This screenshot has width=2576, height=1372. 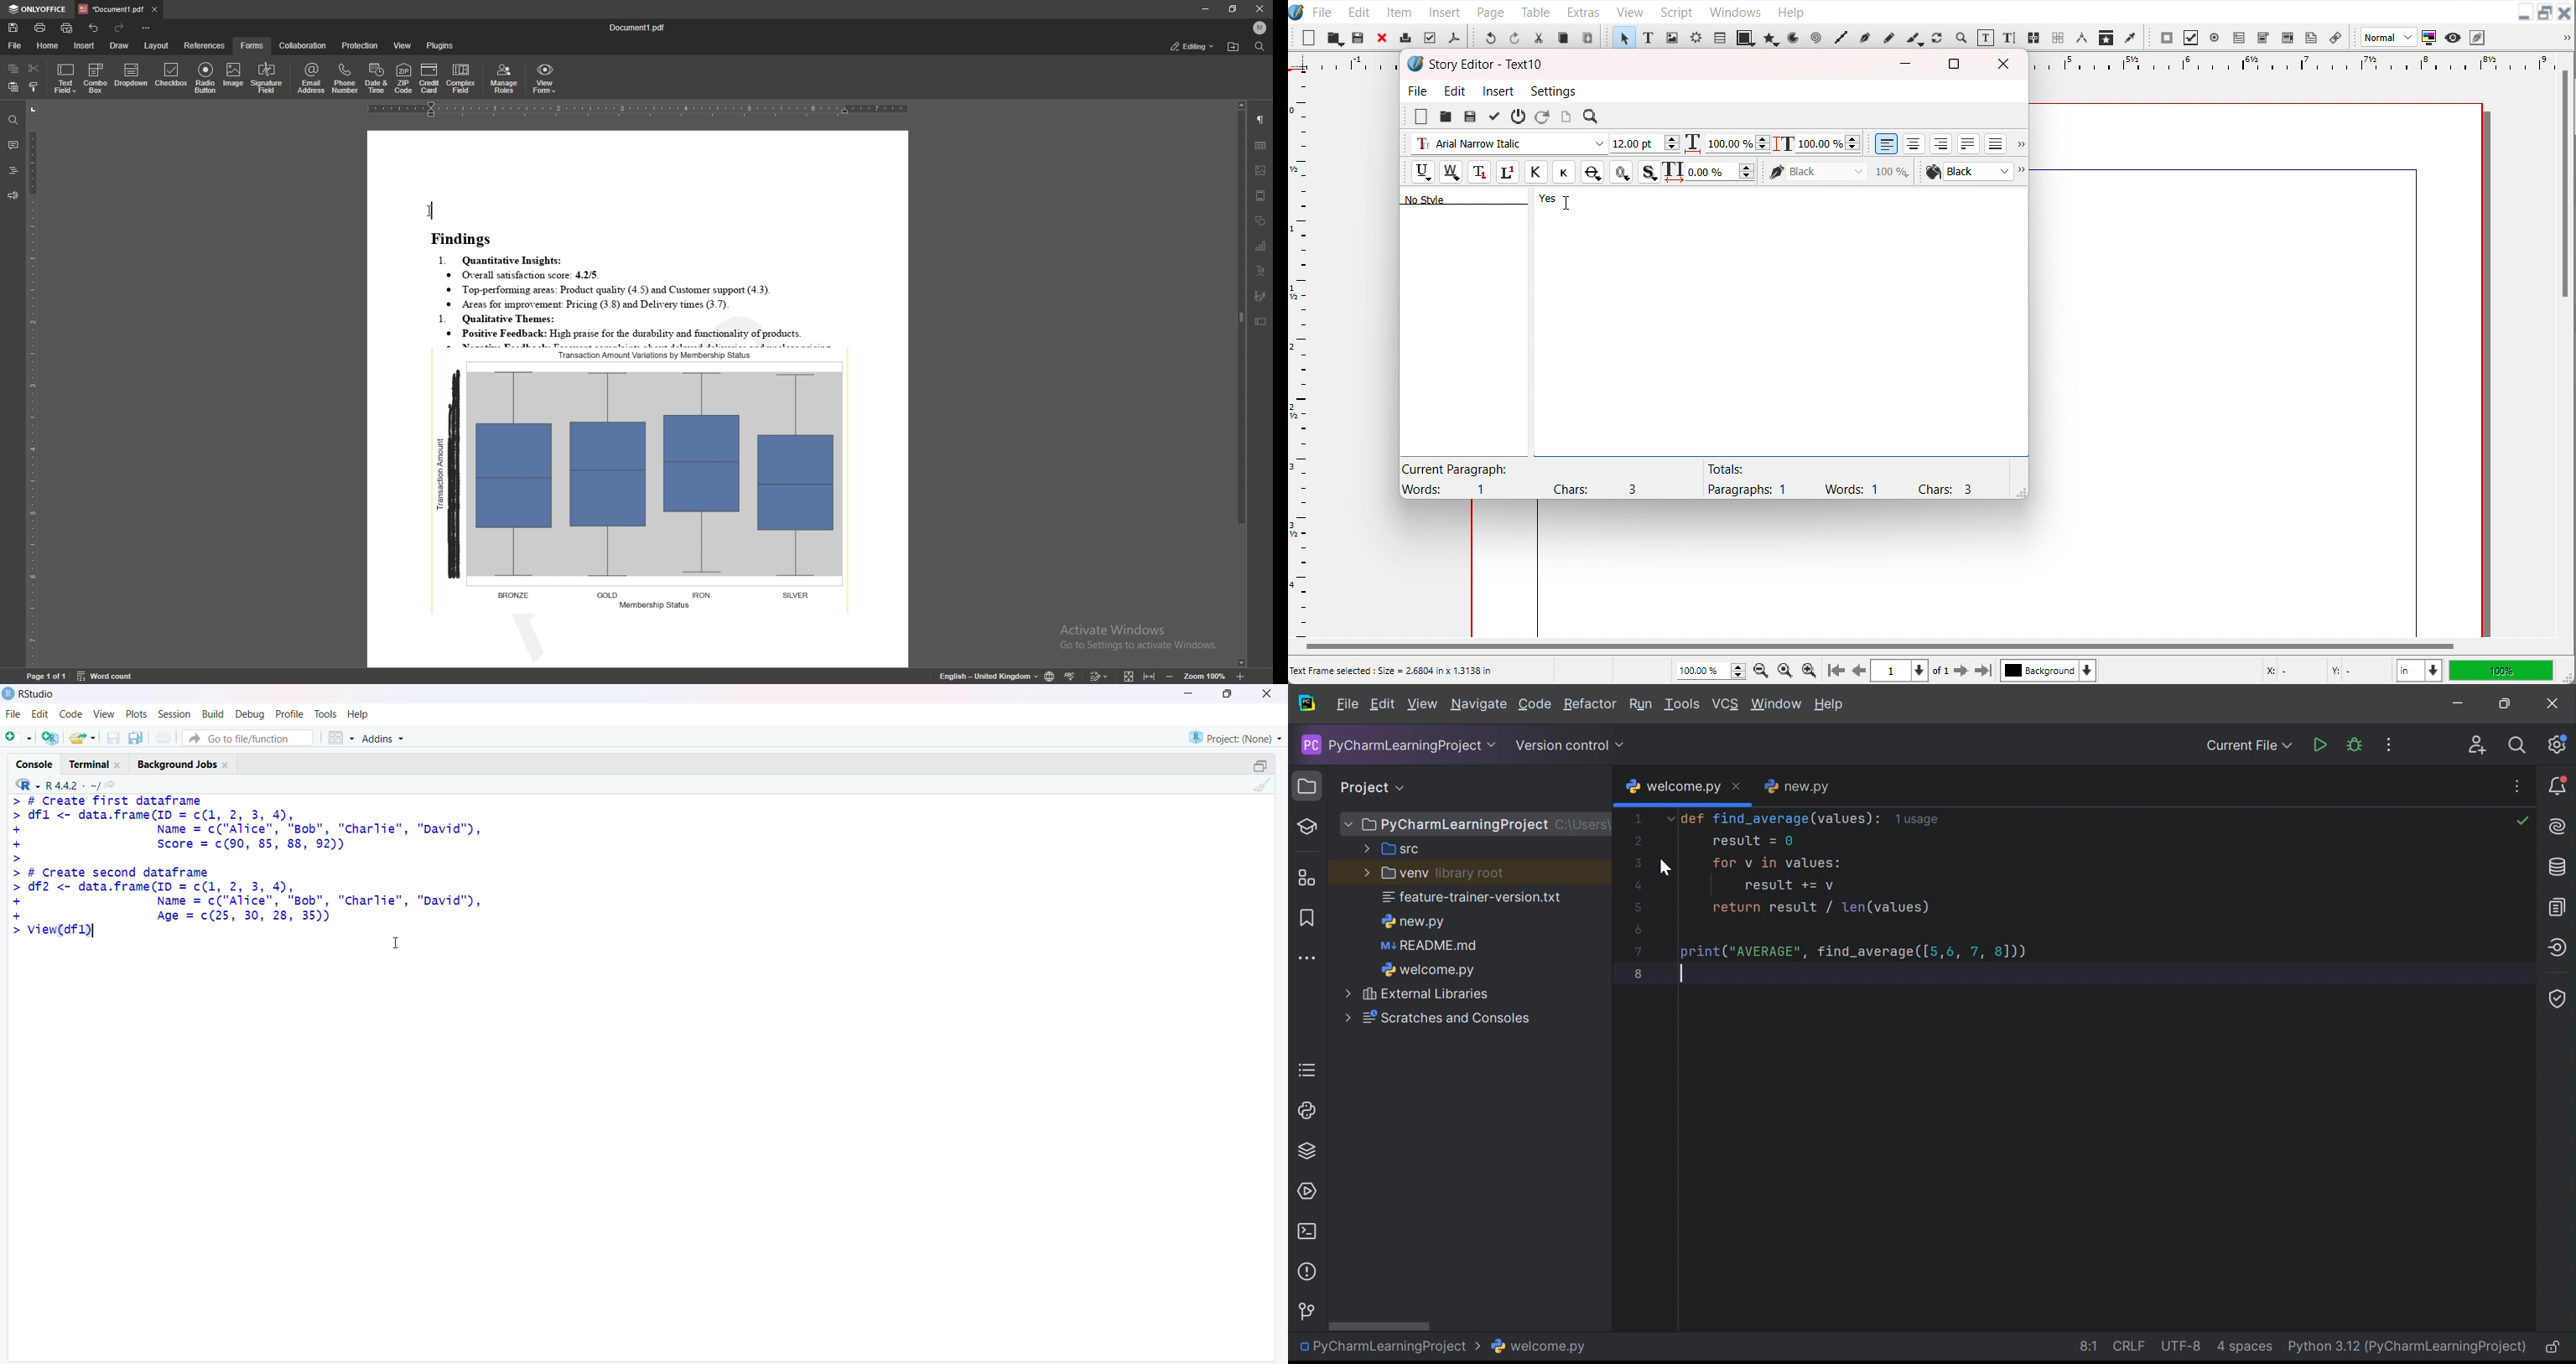 What do you see at coordinates (1941, 143) in the screenshot?
I see `Align text right` at bounding box center [1941, 143].